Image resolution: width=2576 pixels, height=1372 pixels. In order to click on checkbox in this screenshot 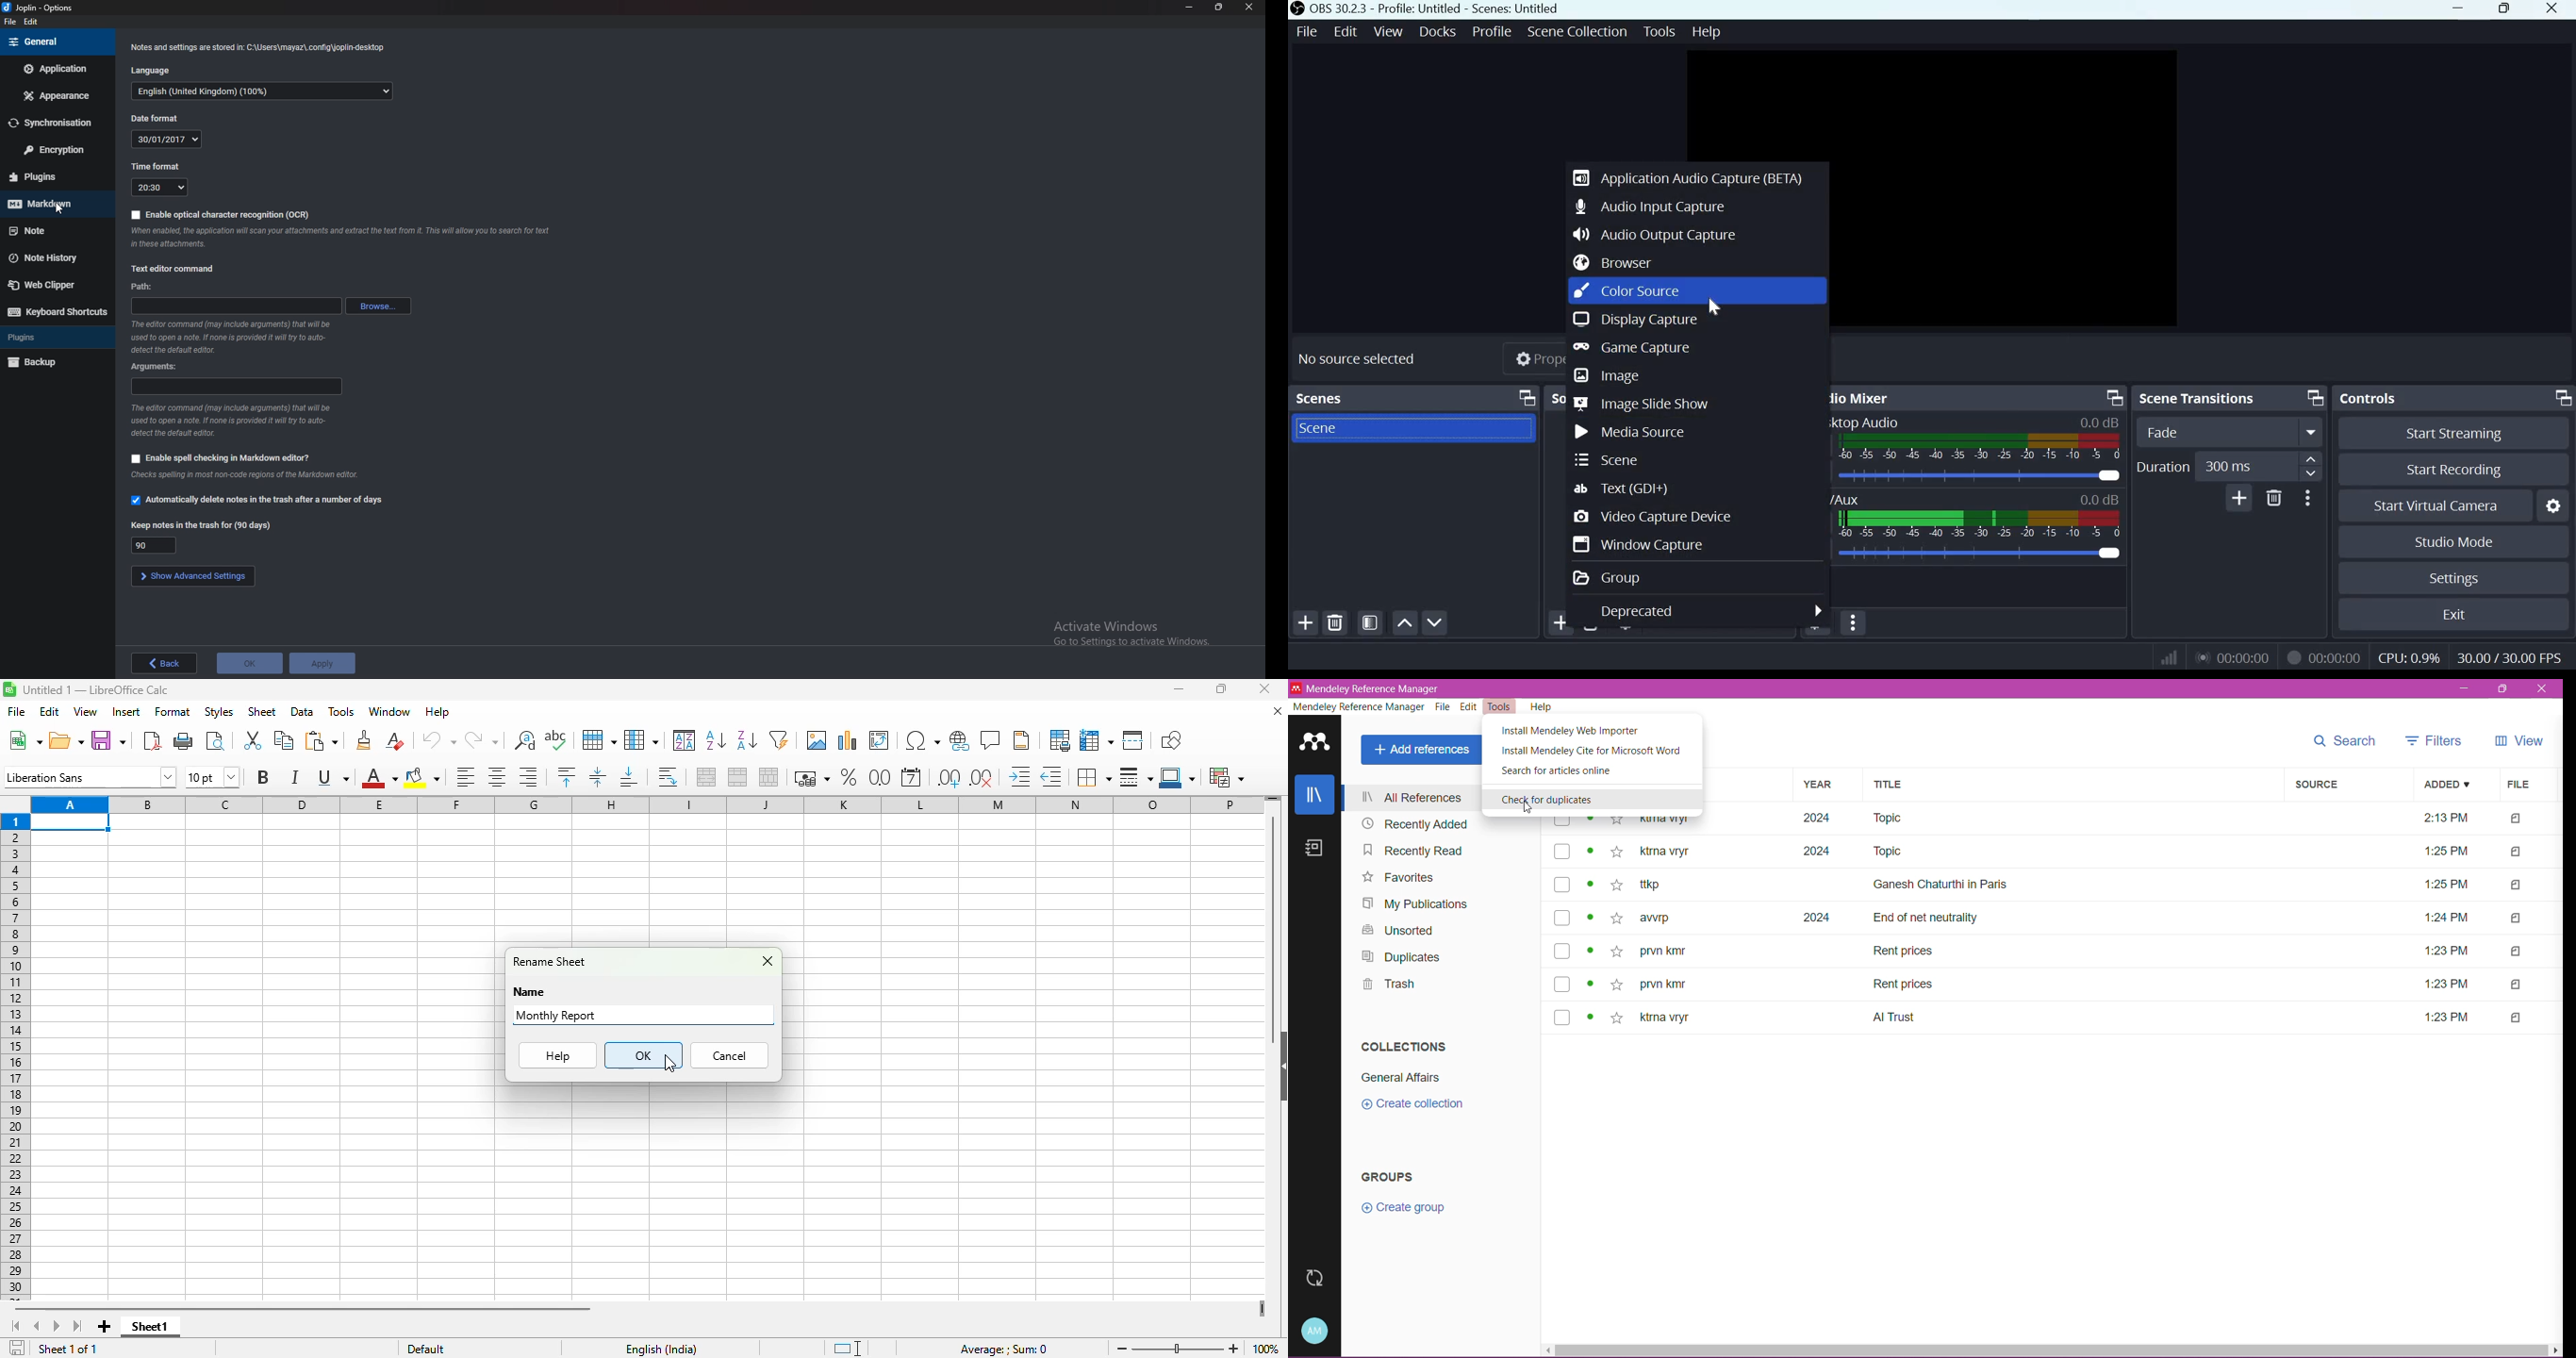, I will do `click(1560, 951)`.